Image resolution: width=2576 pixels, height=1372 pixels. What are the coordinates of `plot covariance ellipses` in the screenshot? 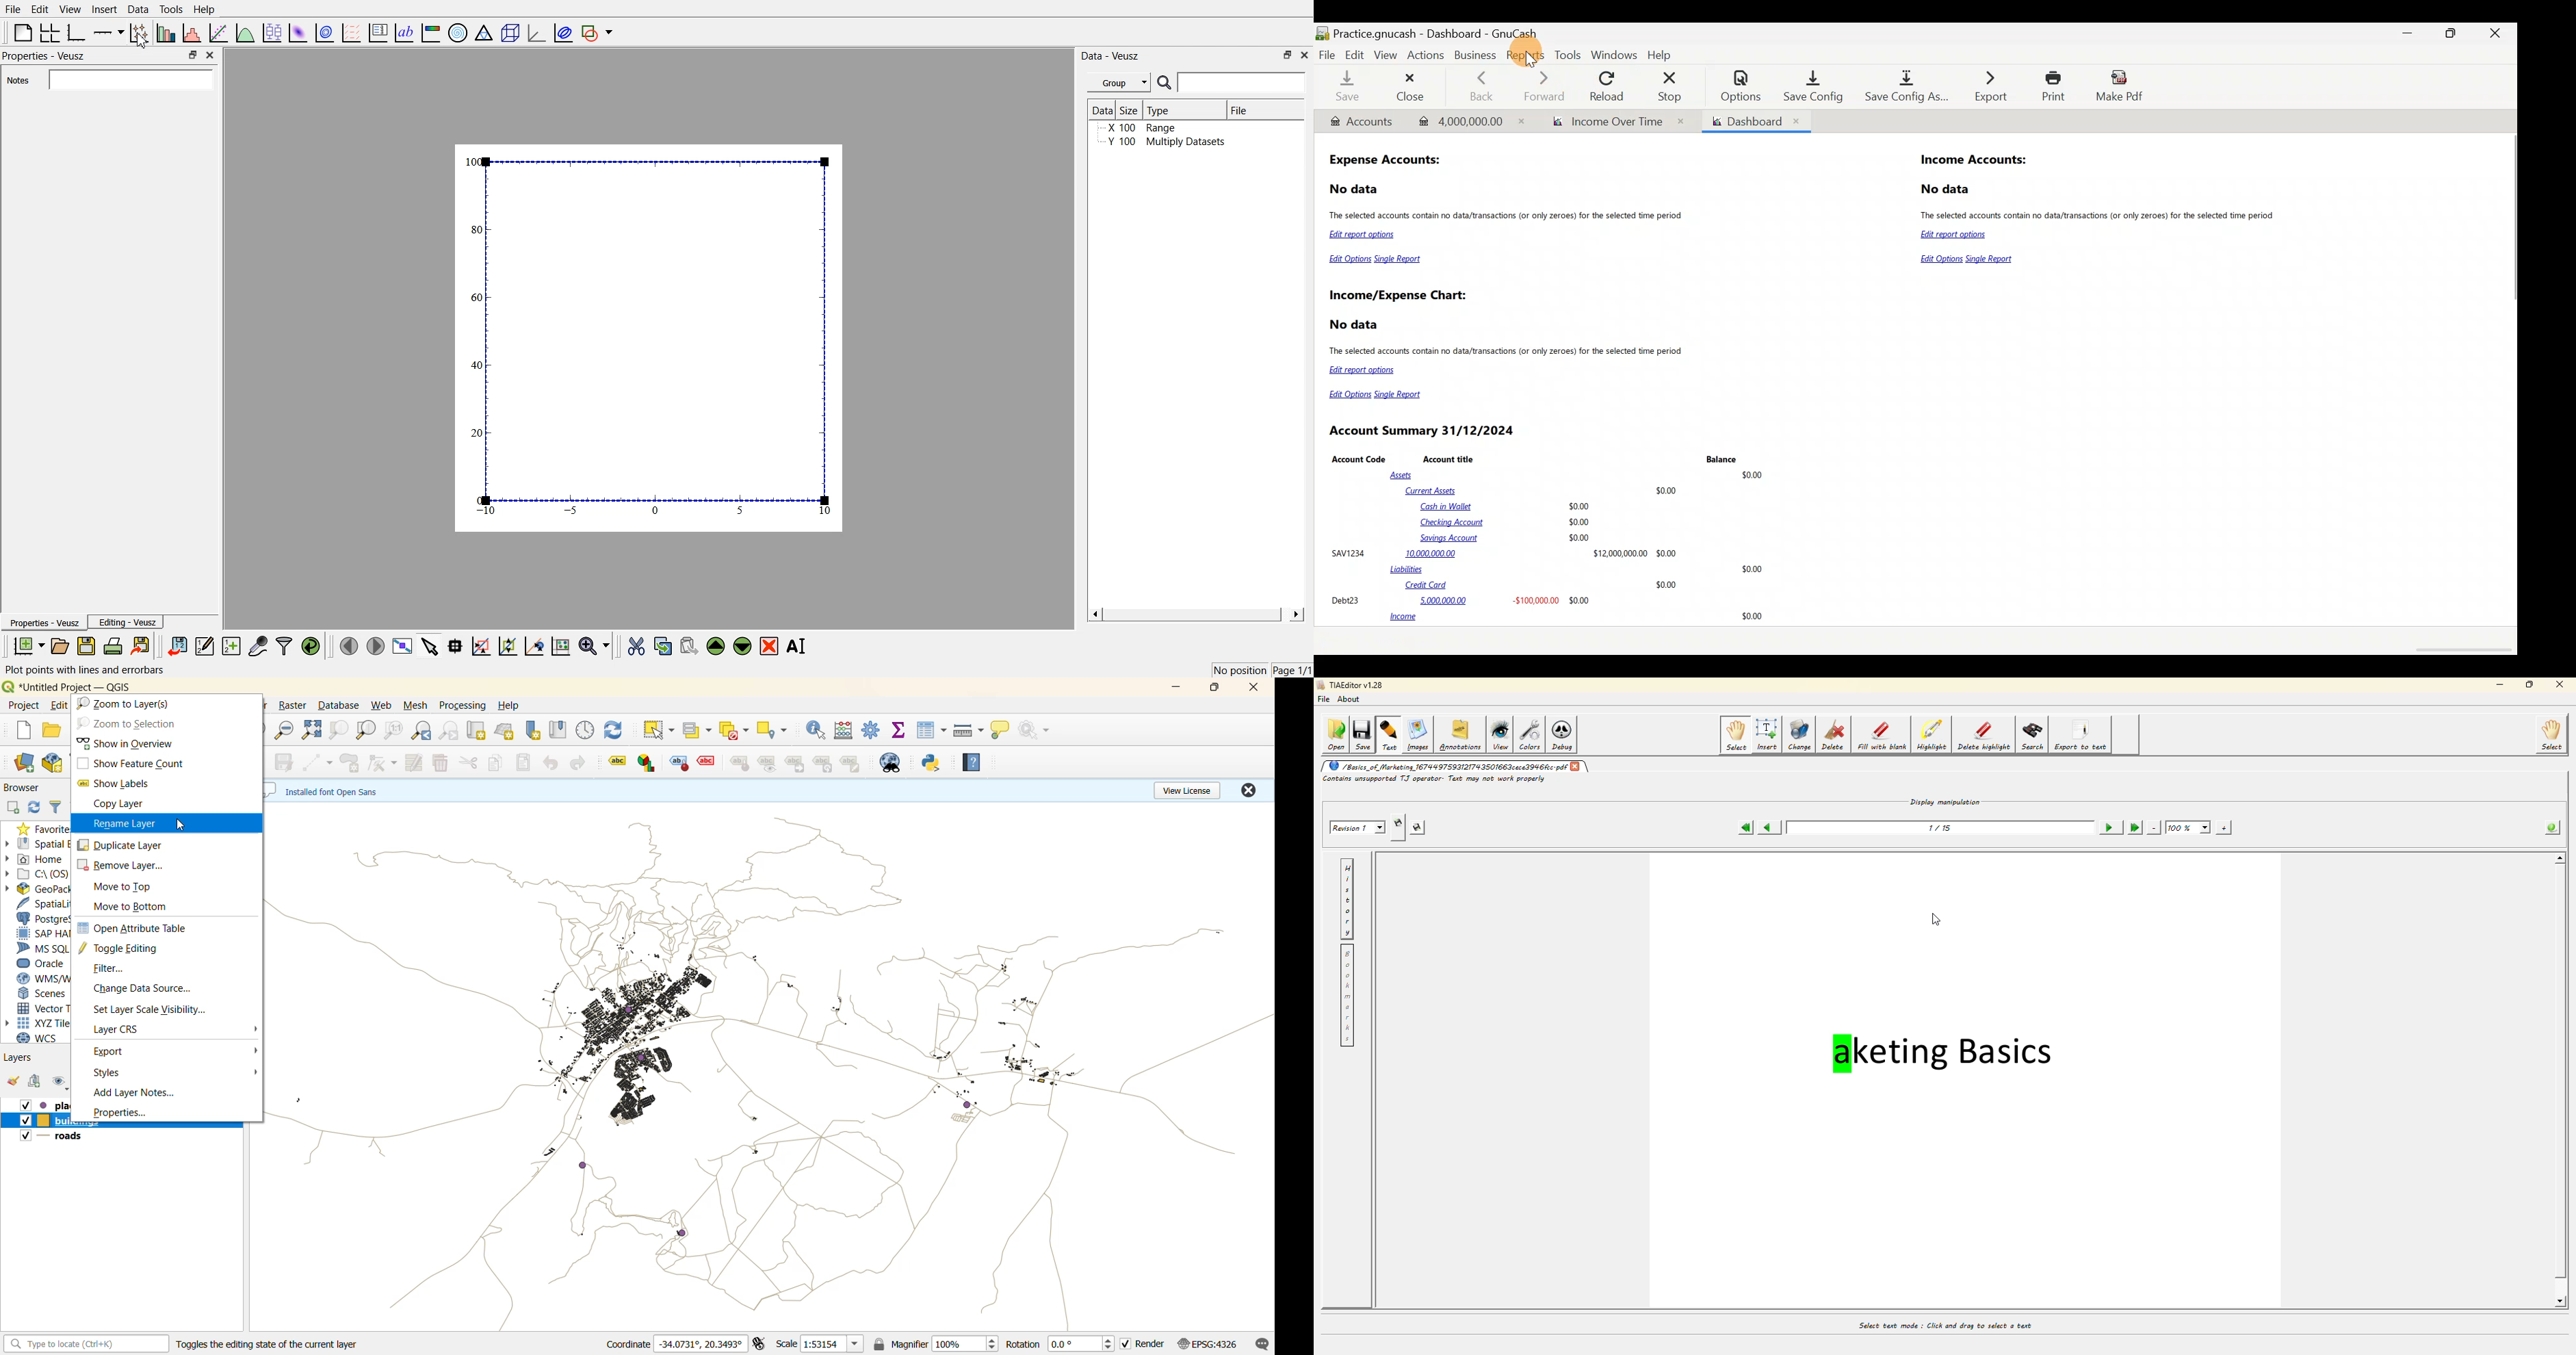 It's located at (562, 34).